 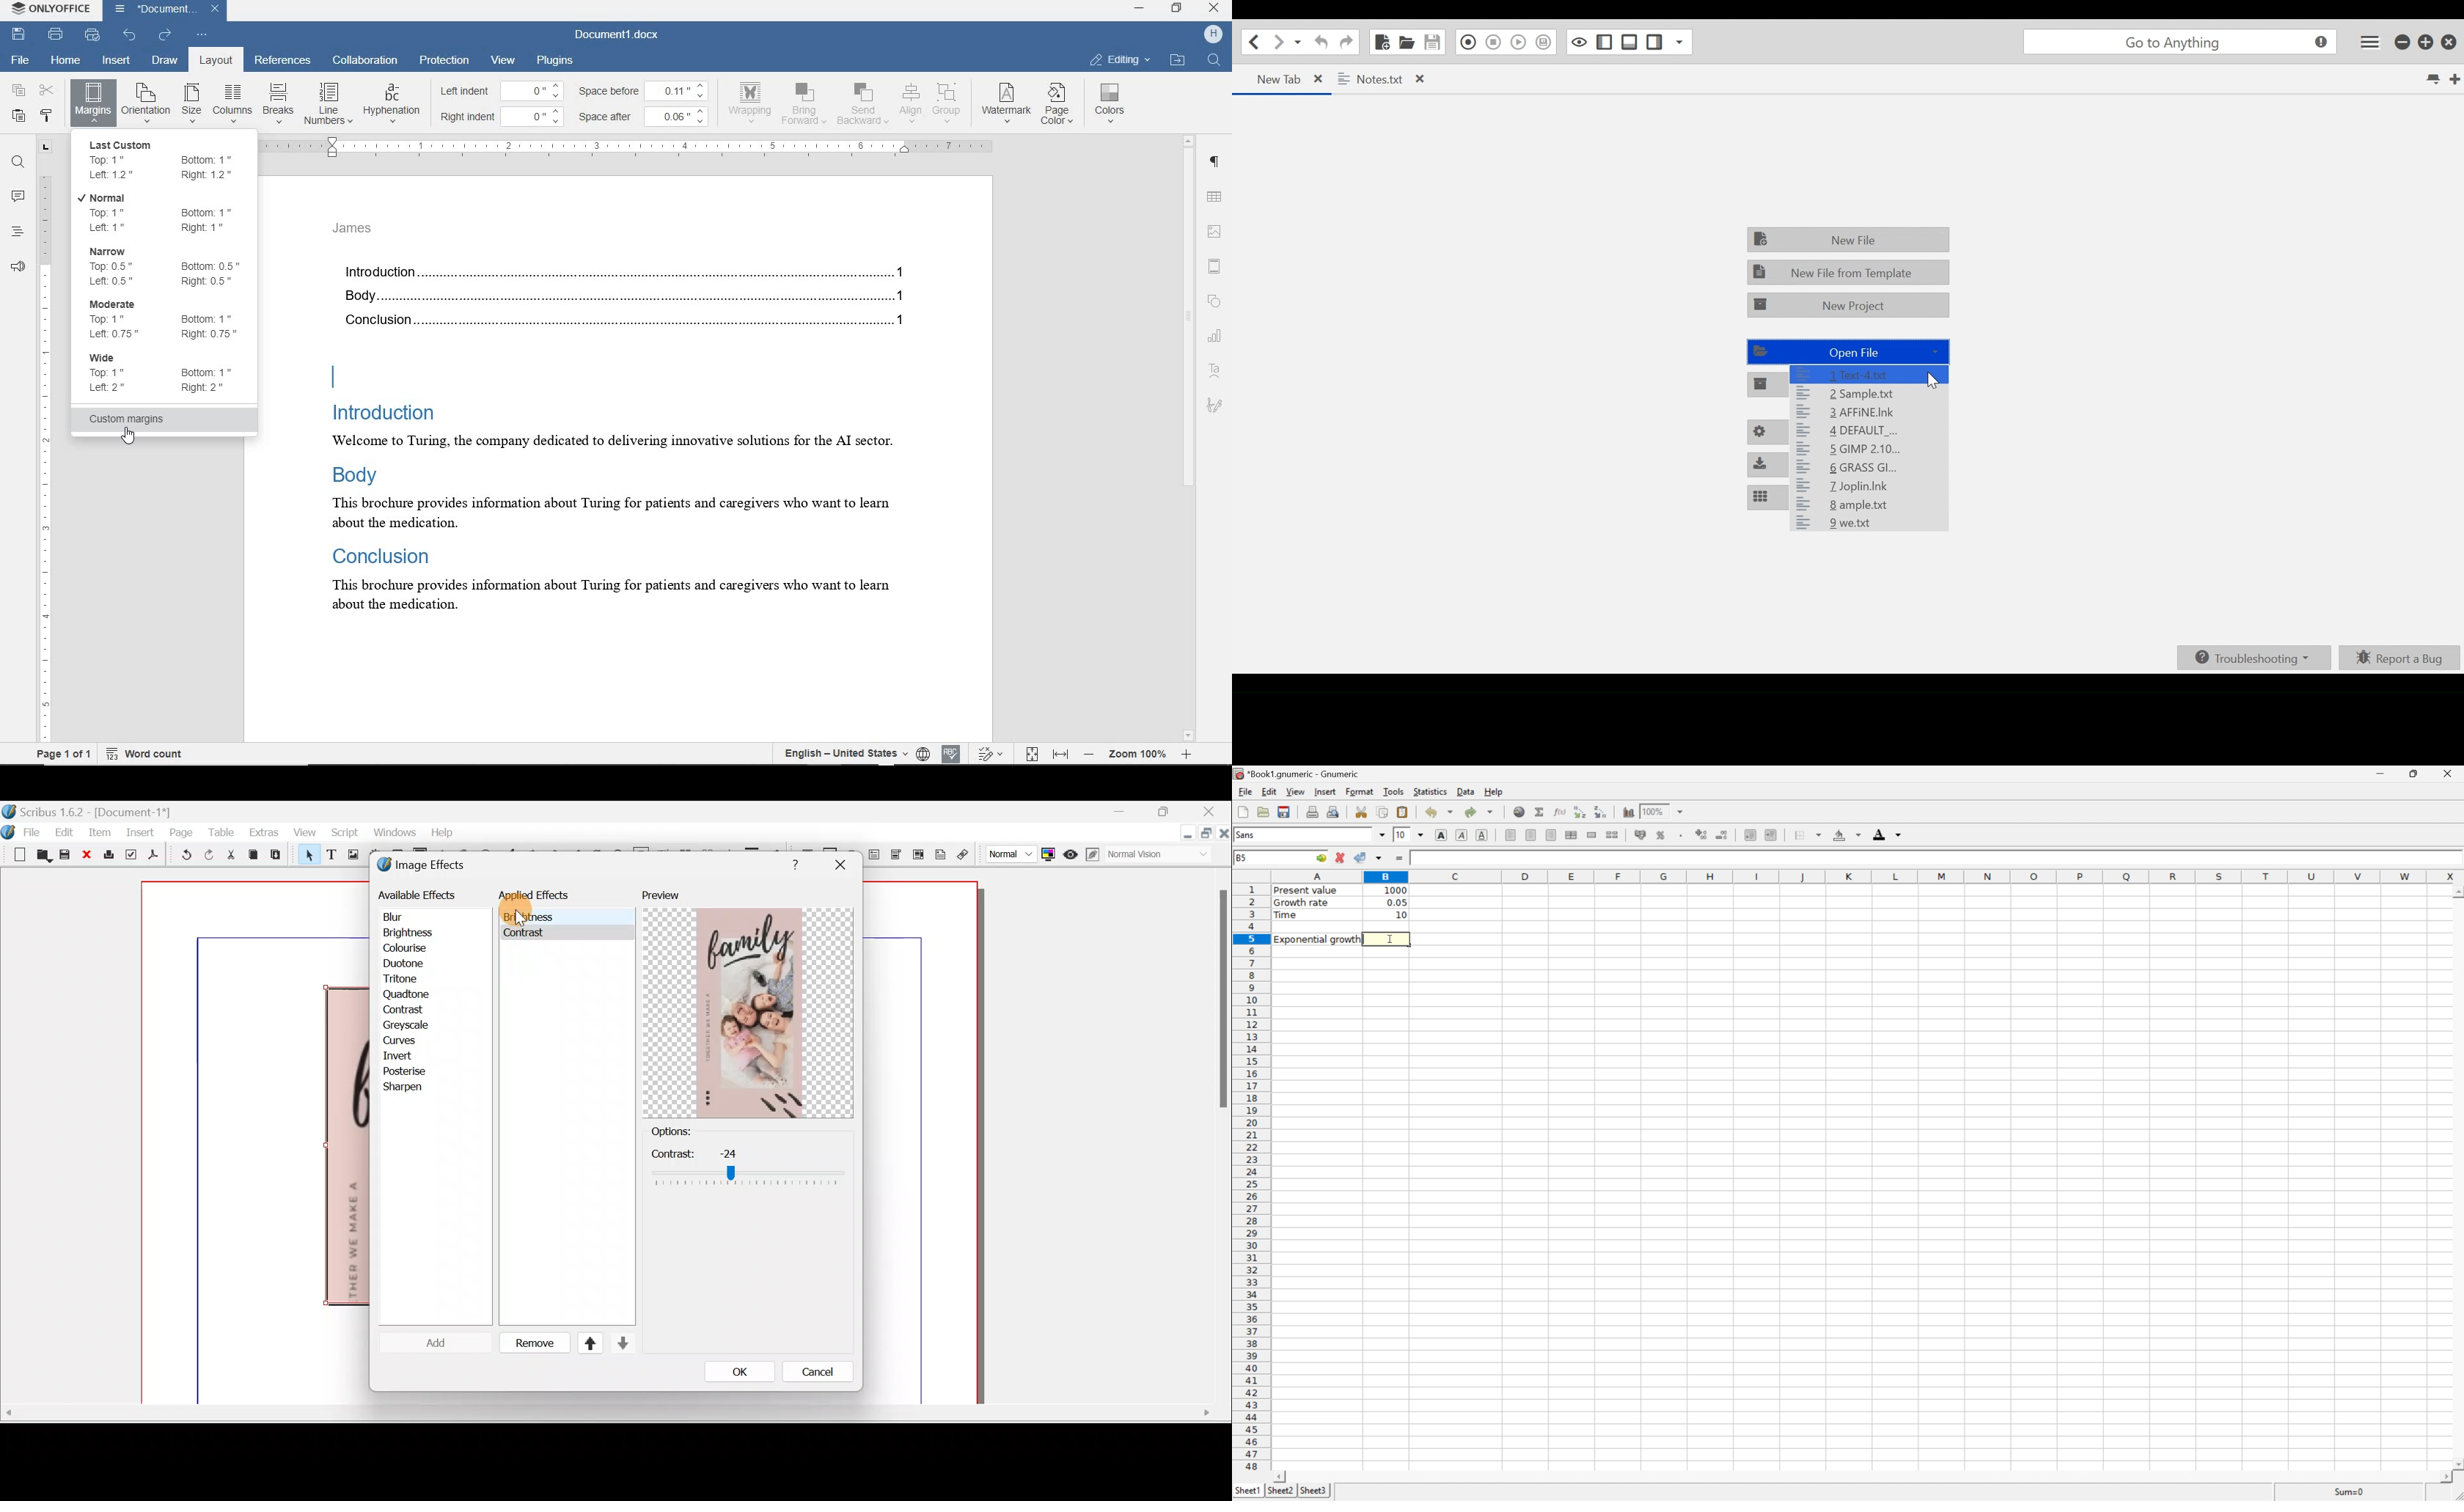 What do you see at coordinates (410, 1025) in the screenshot?
I see `Greyscale` at bounding box center [410, 1025].